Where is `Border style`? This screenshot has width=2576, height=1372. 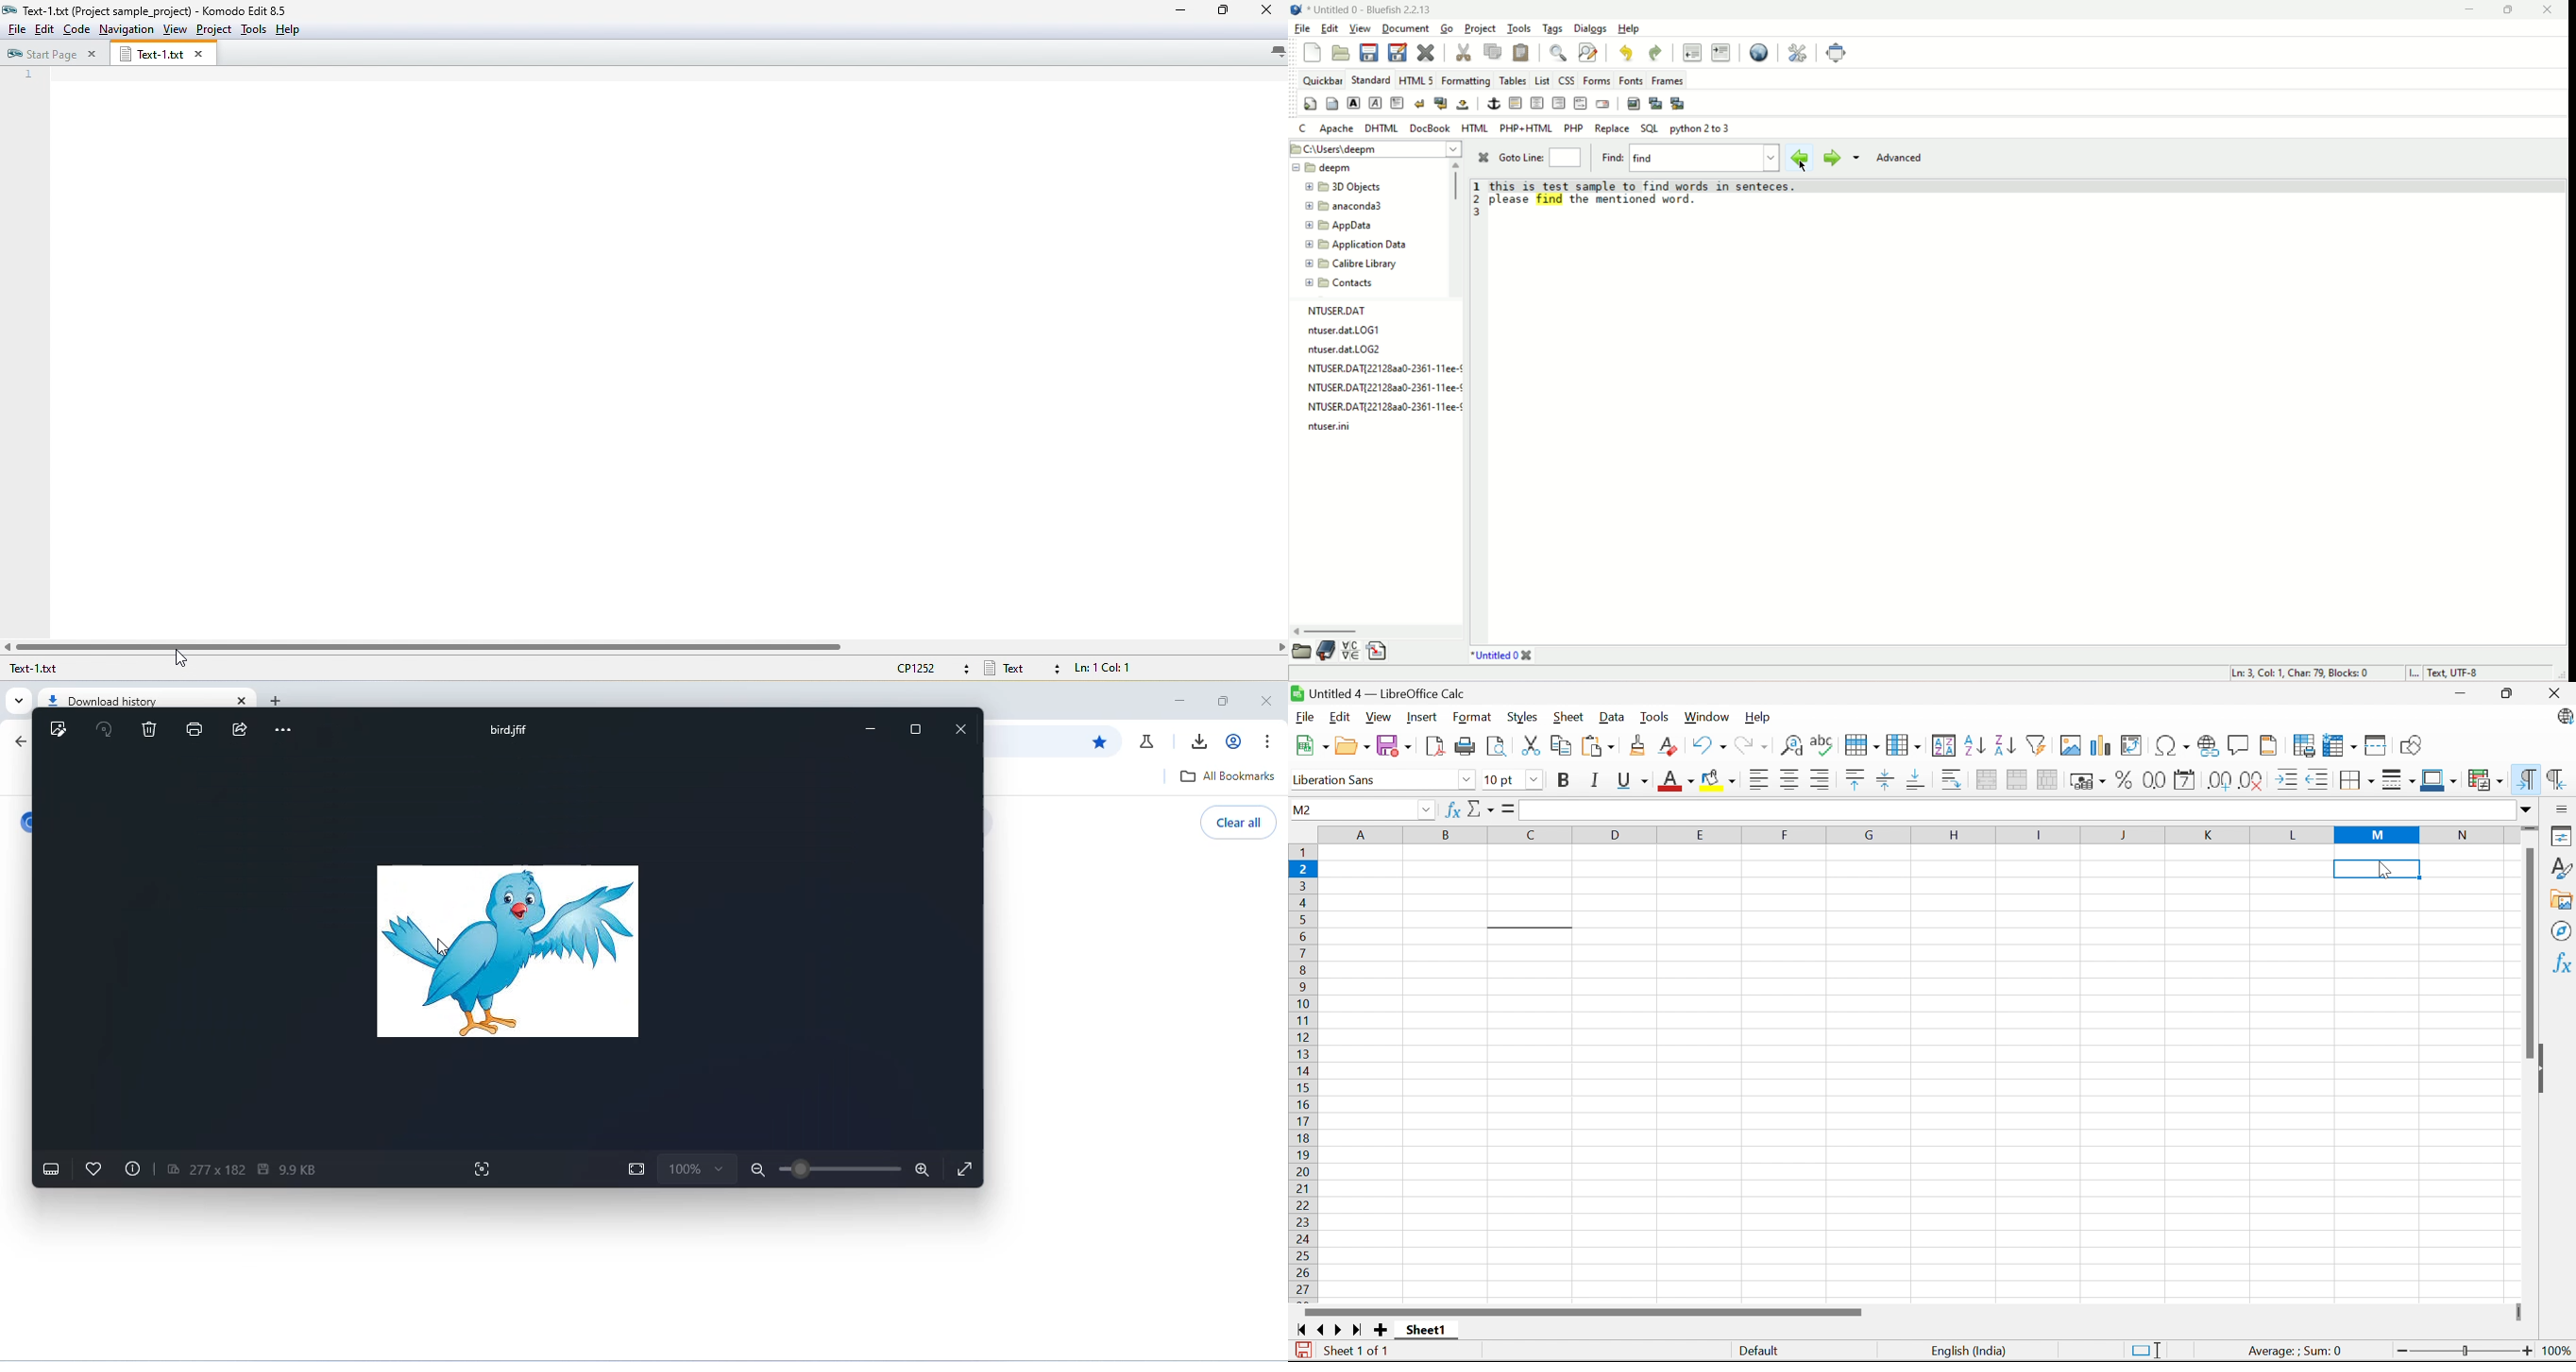 Border style is located at coordinates (2400, 782).